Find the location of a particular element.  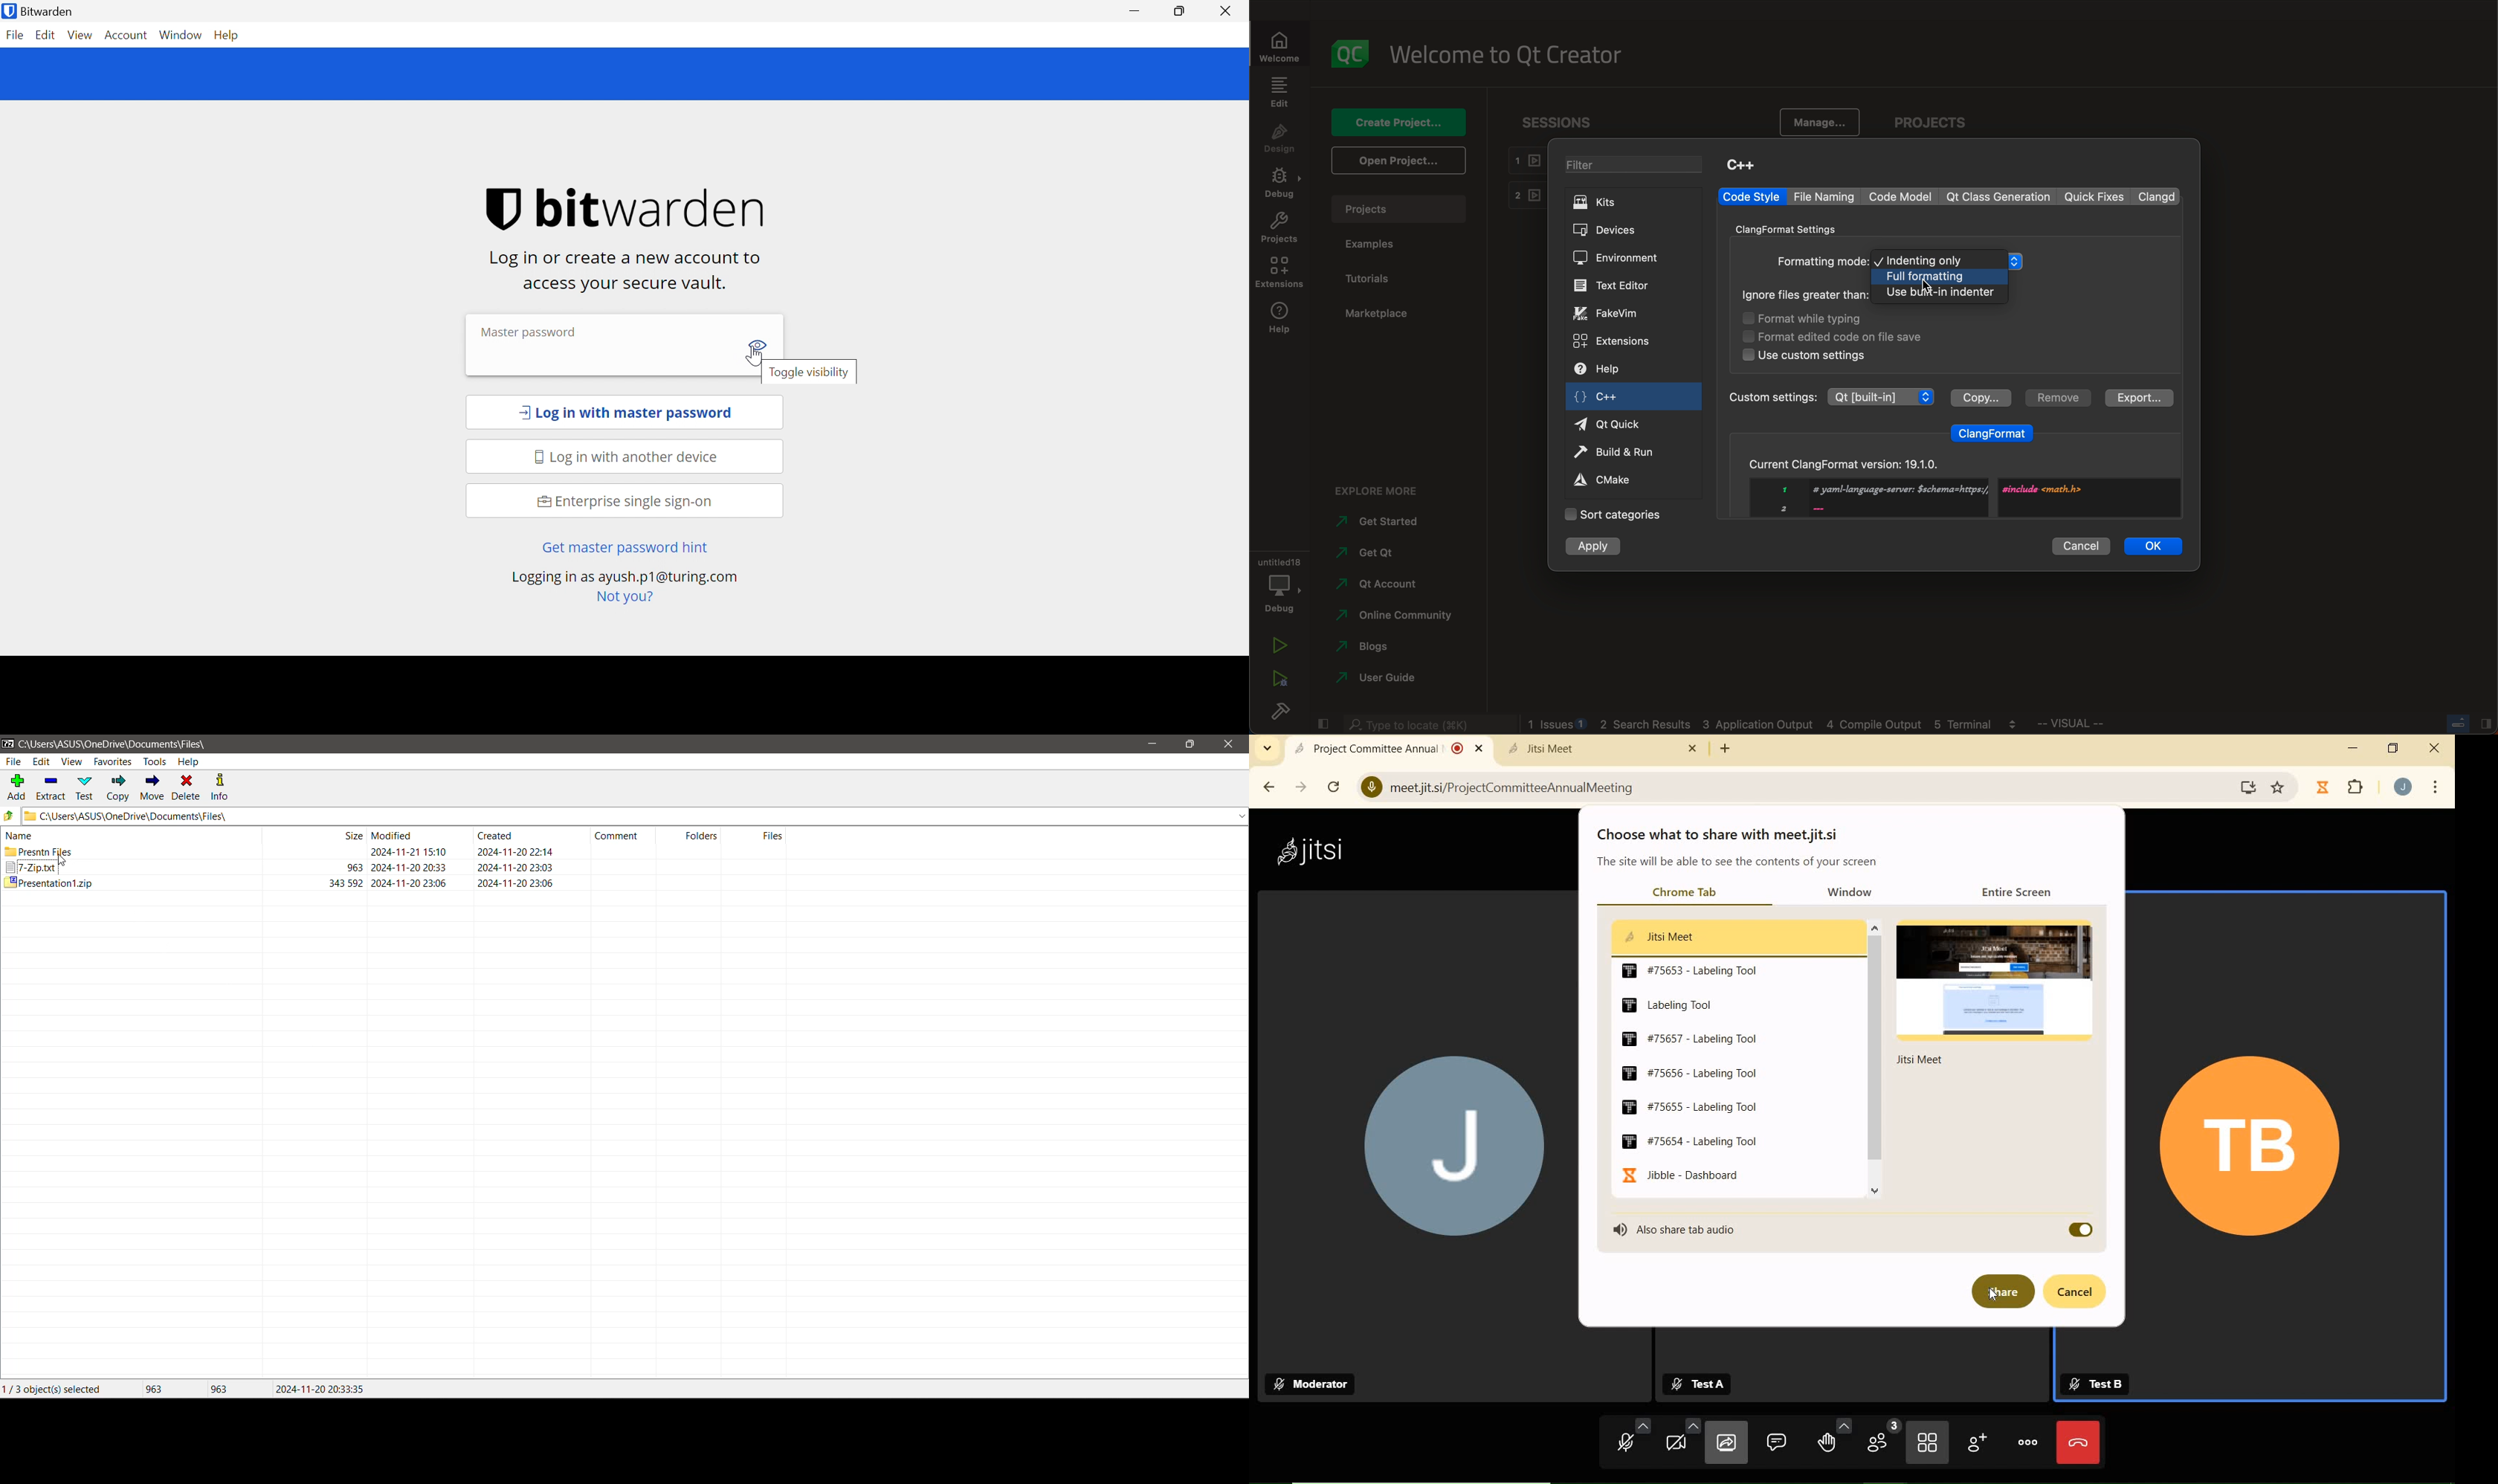

remove is located at coordinates (2056, 398).